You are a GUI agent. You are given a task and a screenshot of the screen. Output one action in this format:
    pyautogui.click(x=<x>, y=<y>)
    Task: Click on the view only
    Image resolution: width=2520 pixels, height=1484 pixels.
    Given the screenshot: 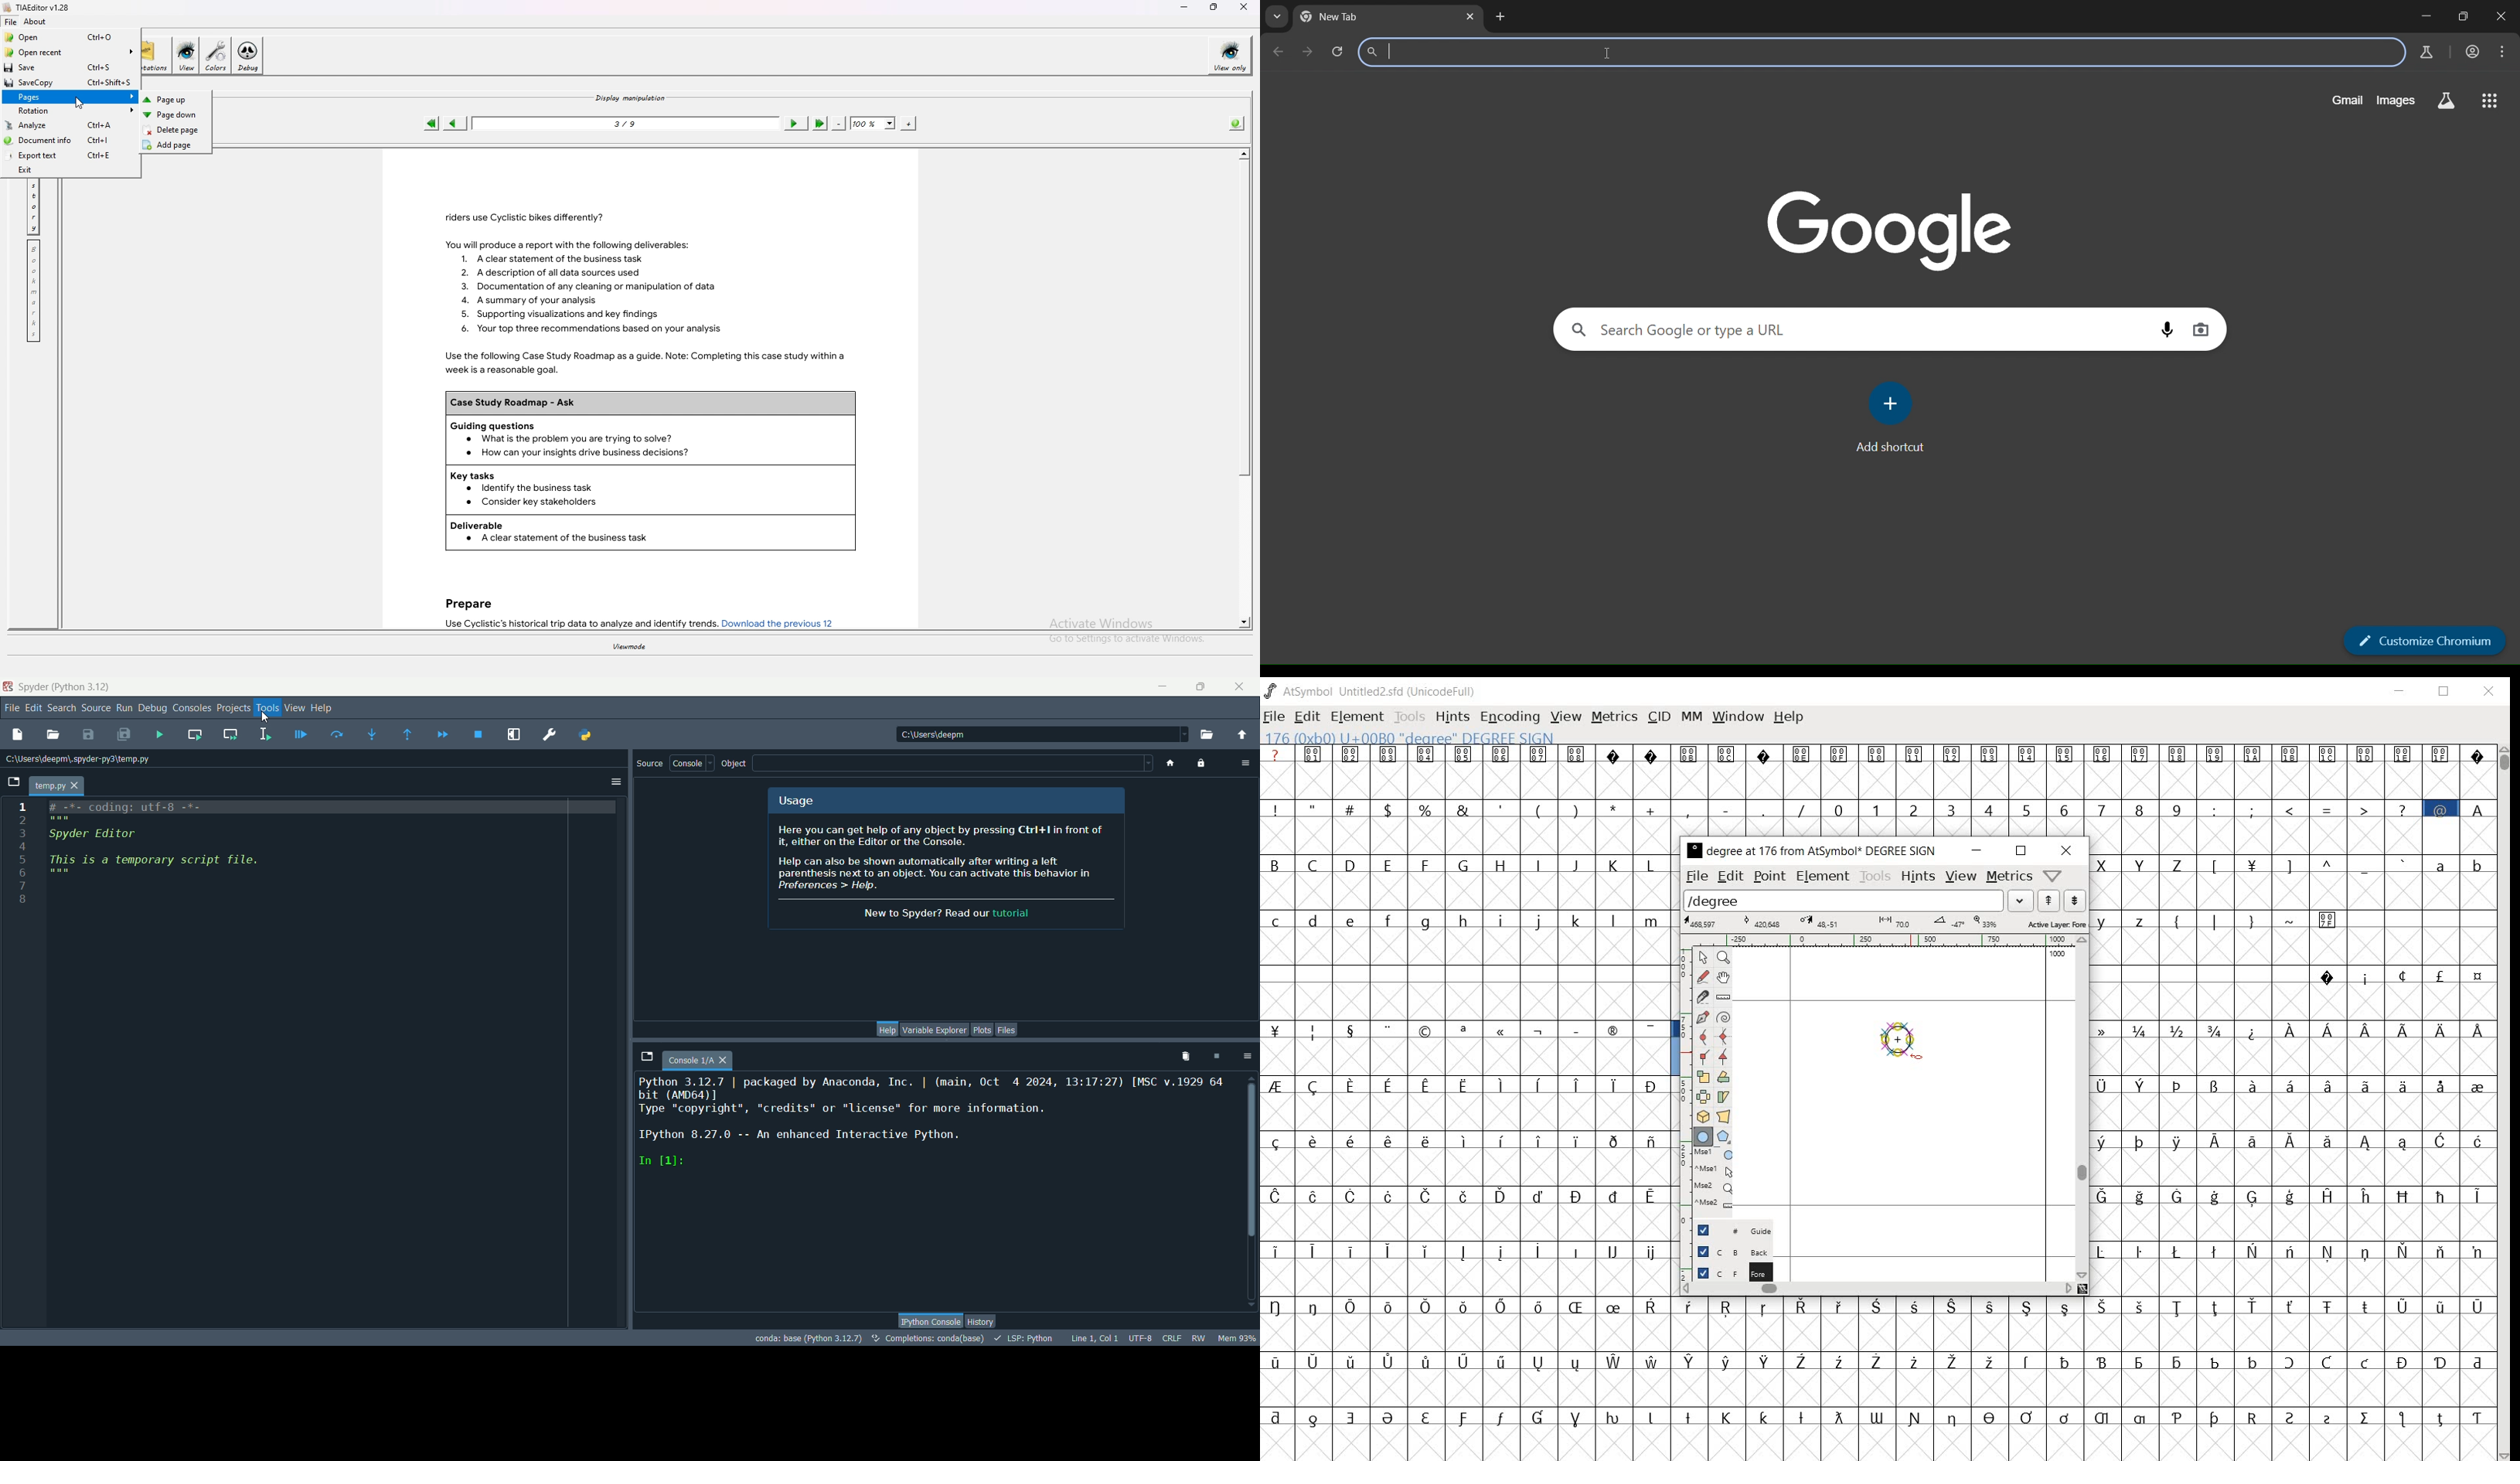 What is the action you would take?
    pyautogui.click(x=1230, y=55)
    